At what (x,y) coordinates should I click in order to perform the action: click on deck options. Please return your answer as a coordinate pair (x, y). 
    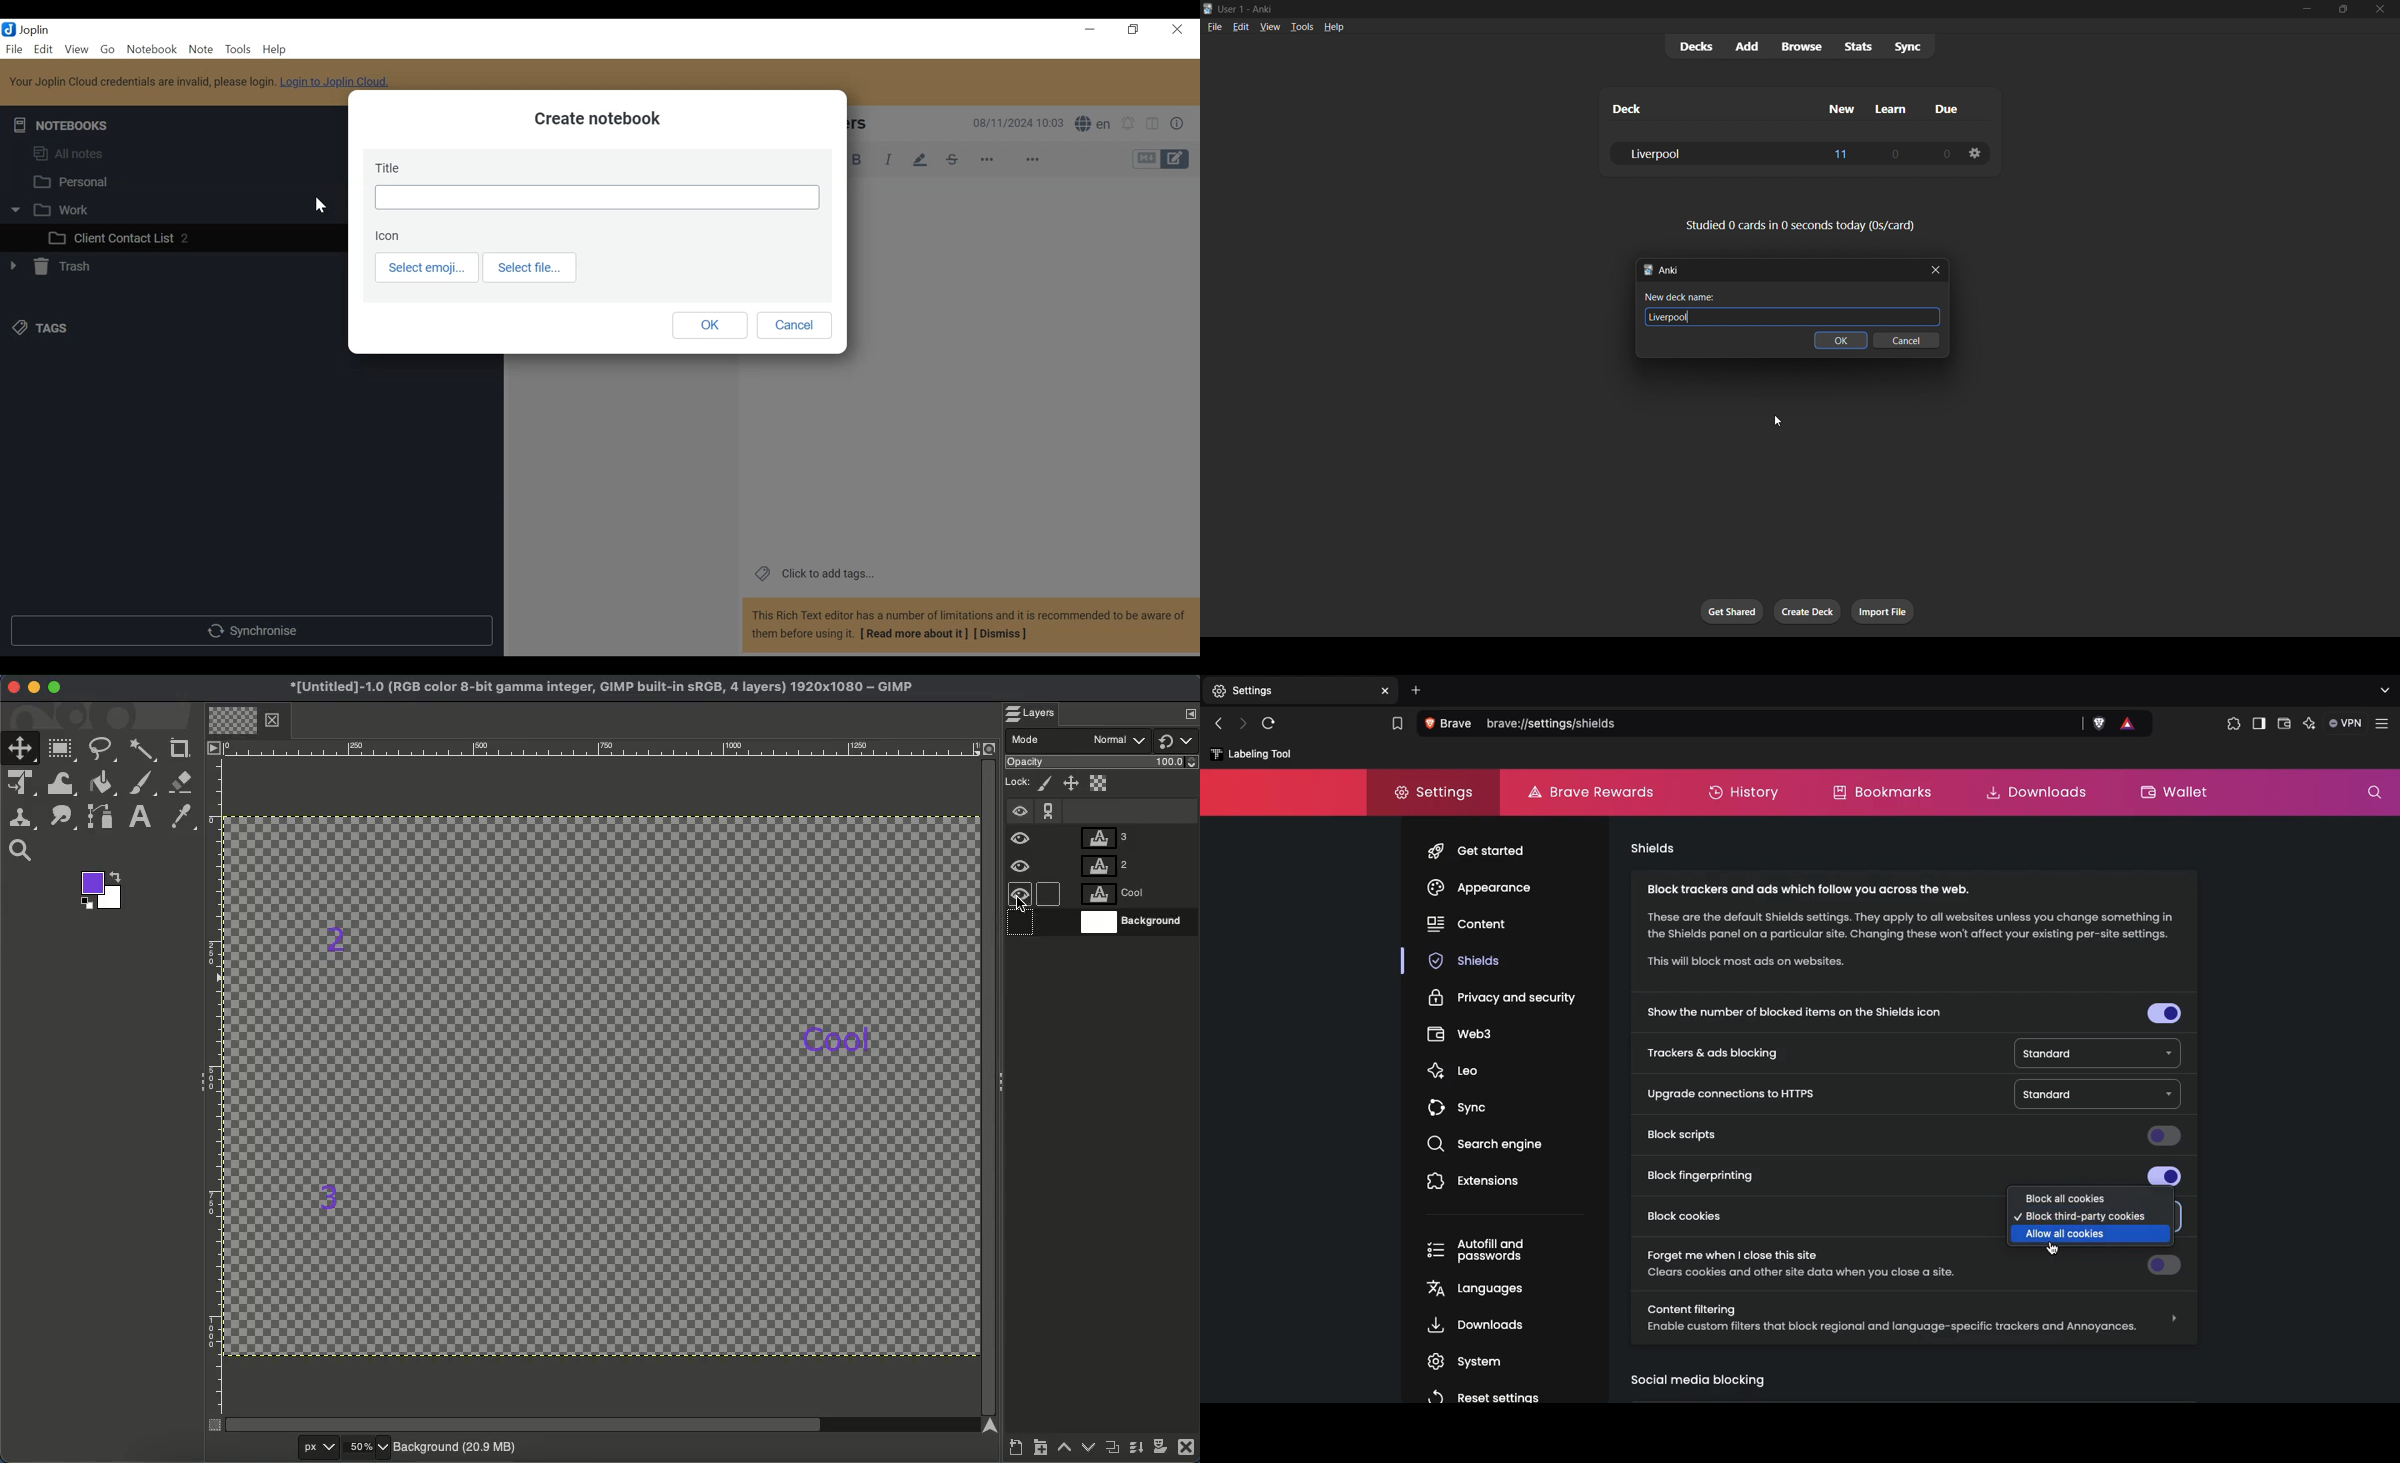
    Looking at the image, I should click on (1976, 155).